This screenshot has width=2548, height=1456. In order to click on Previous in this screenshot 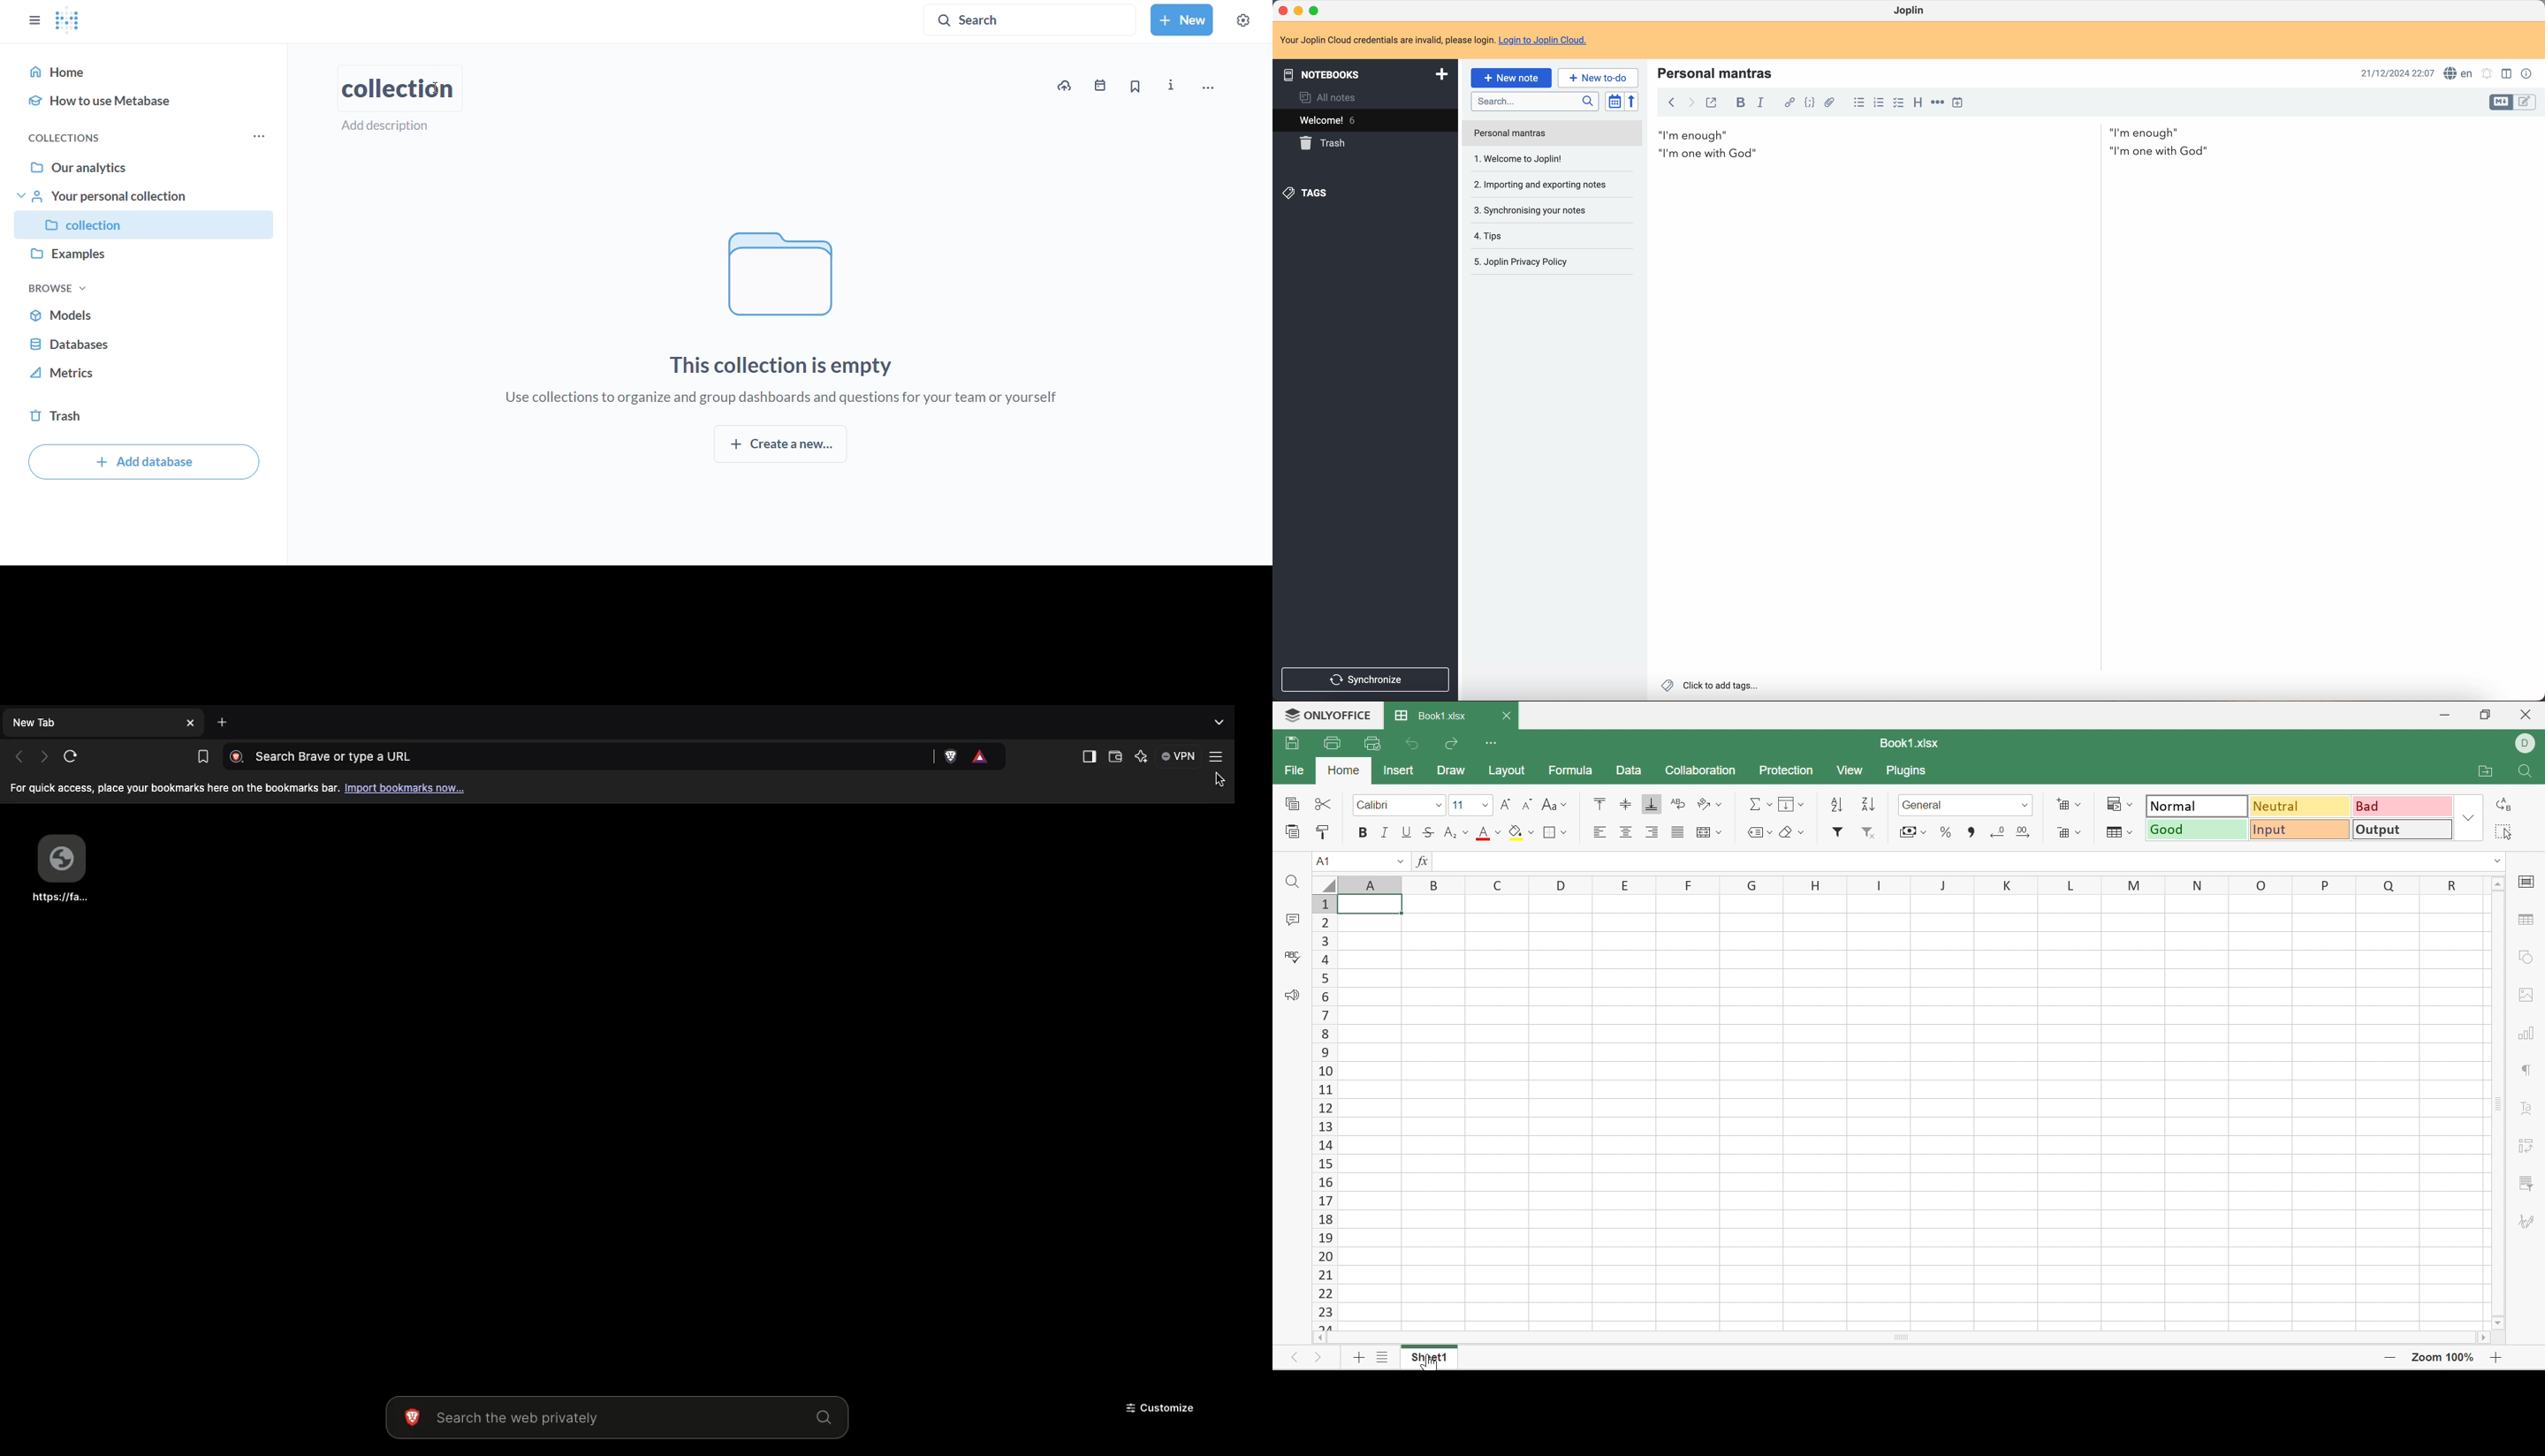, I will do `click(1297, 1358)`.